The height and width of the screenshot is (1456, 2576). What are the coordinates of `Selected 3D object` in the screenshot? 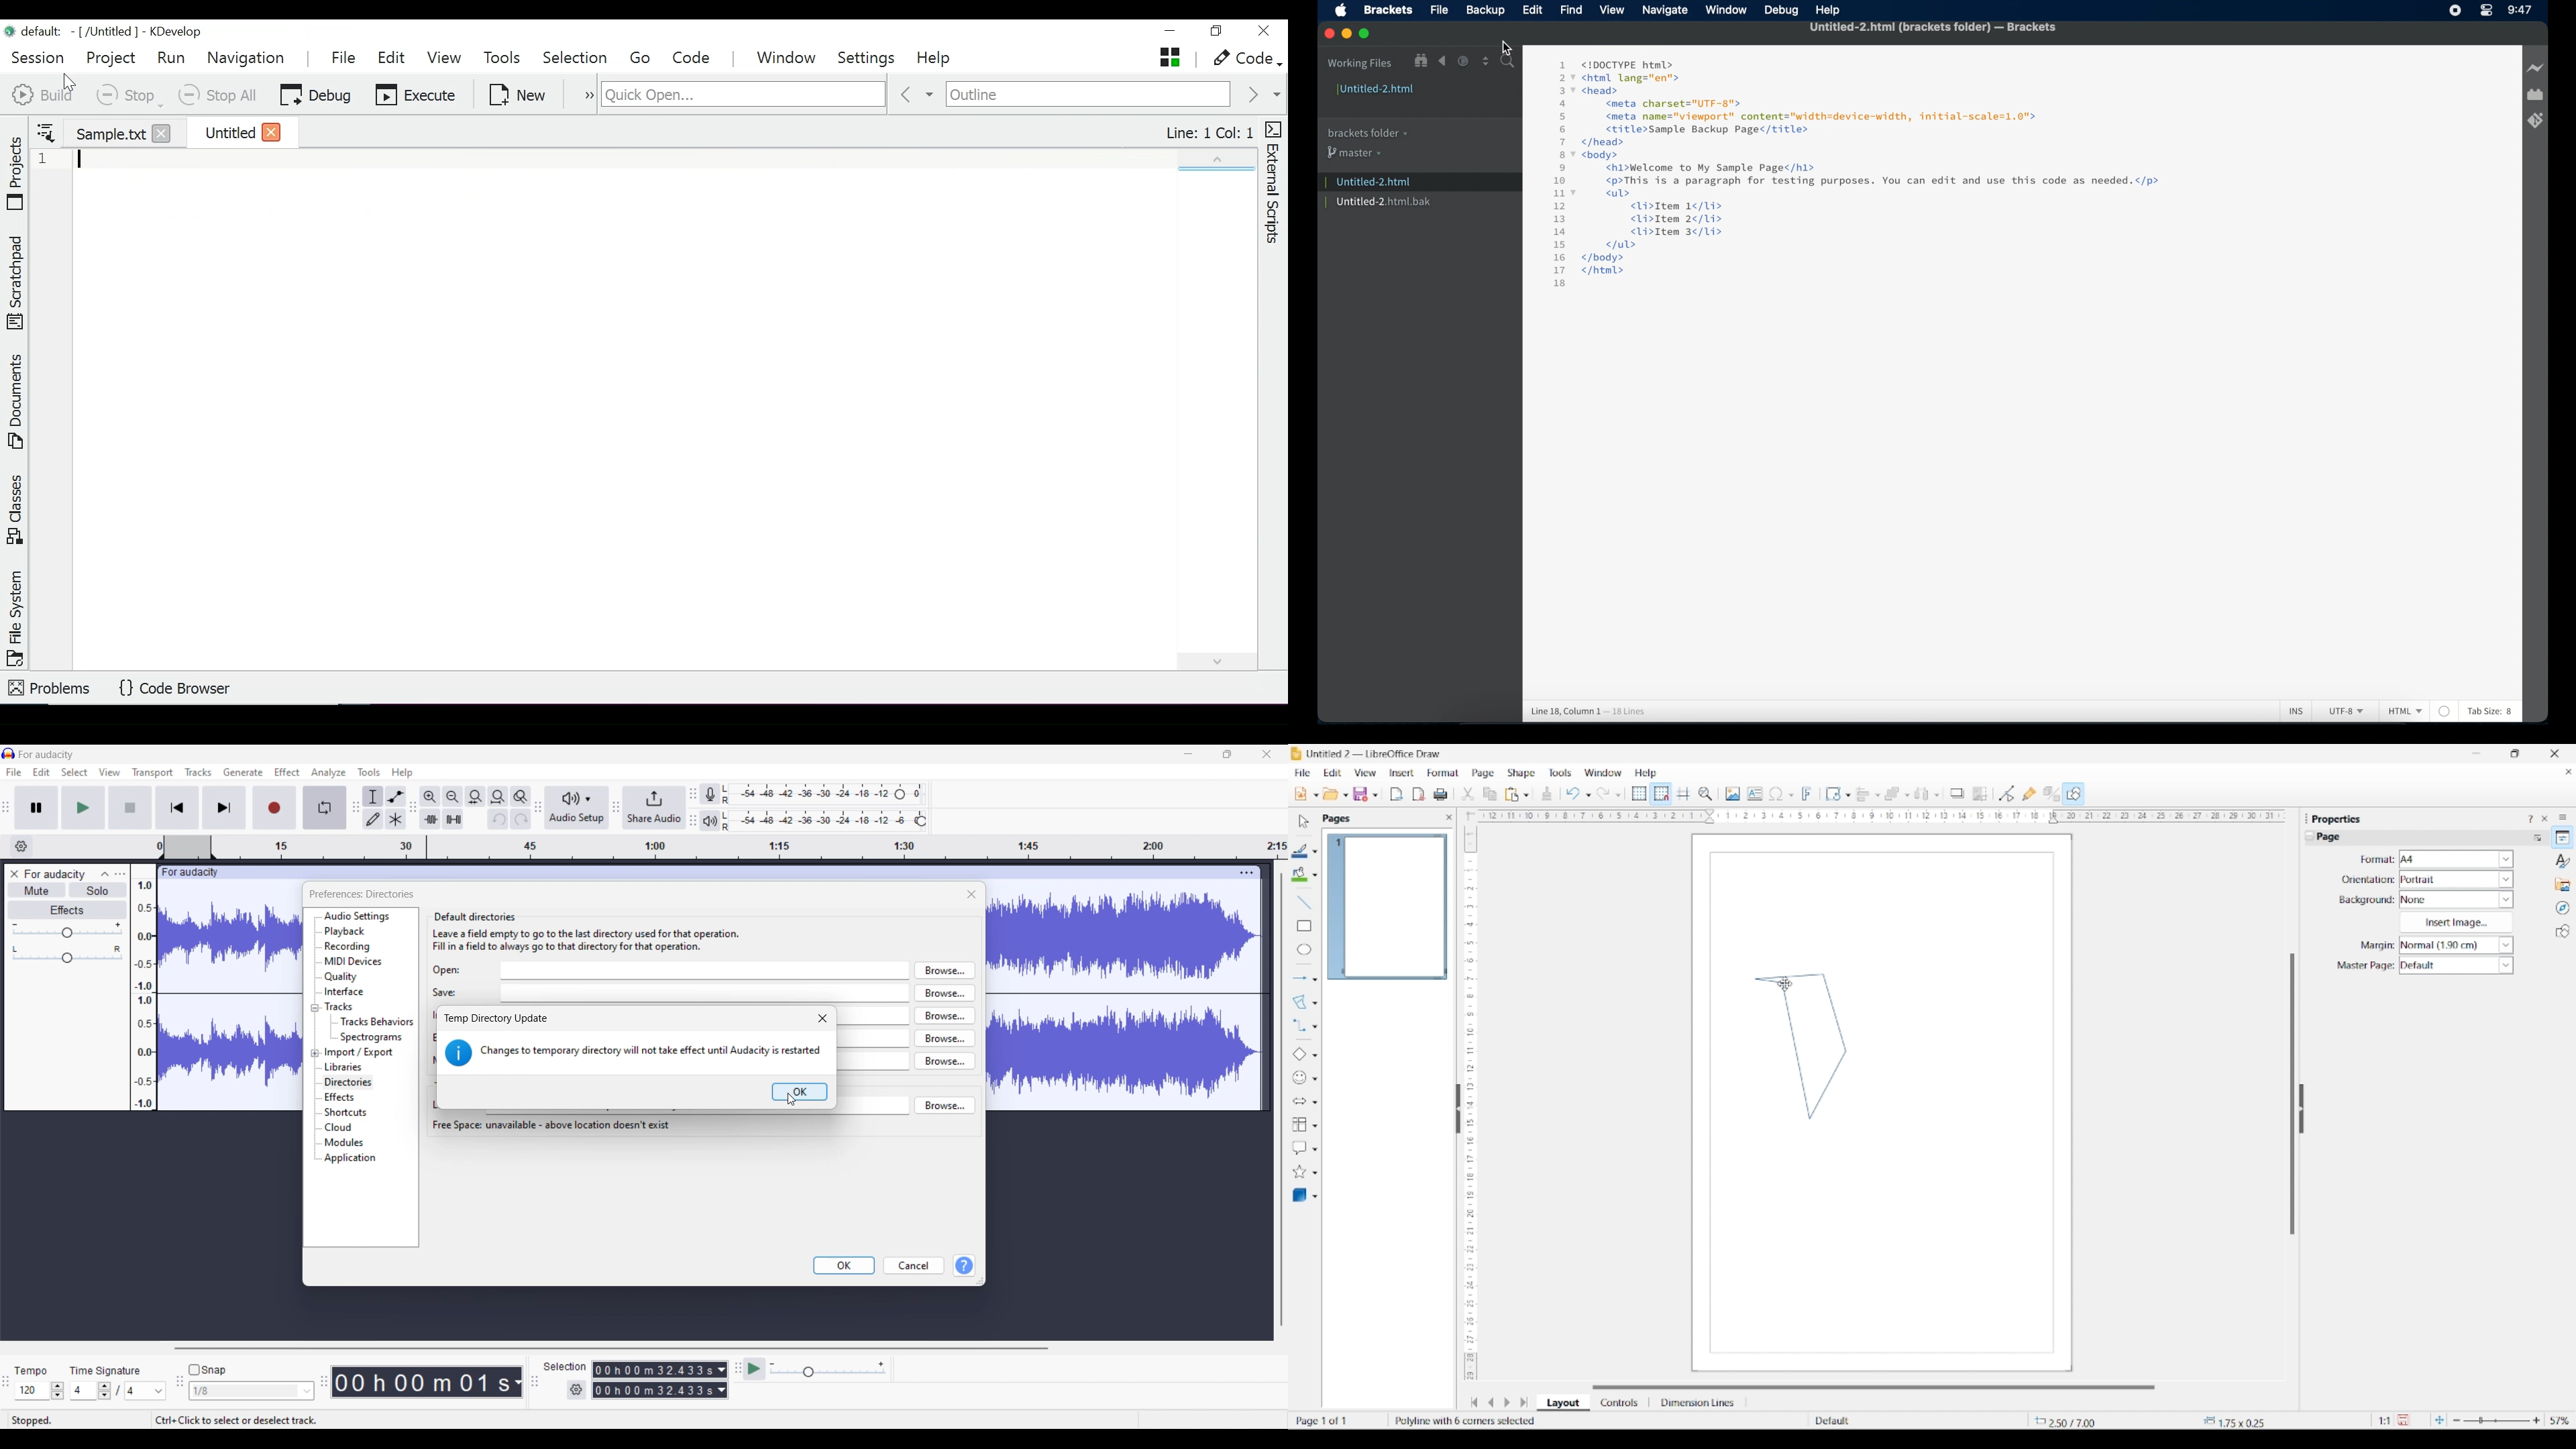 It's located at (1299, 1195).